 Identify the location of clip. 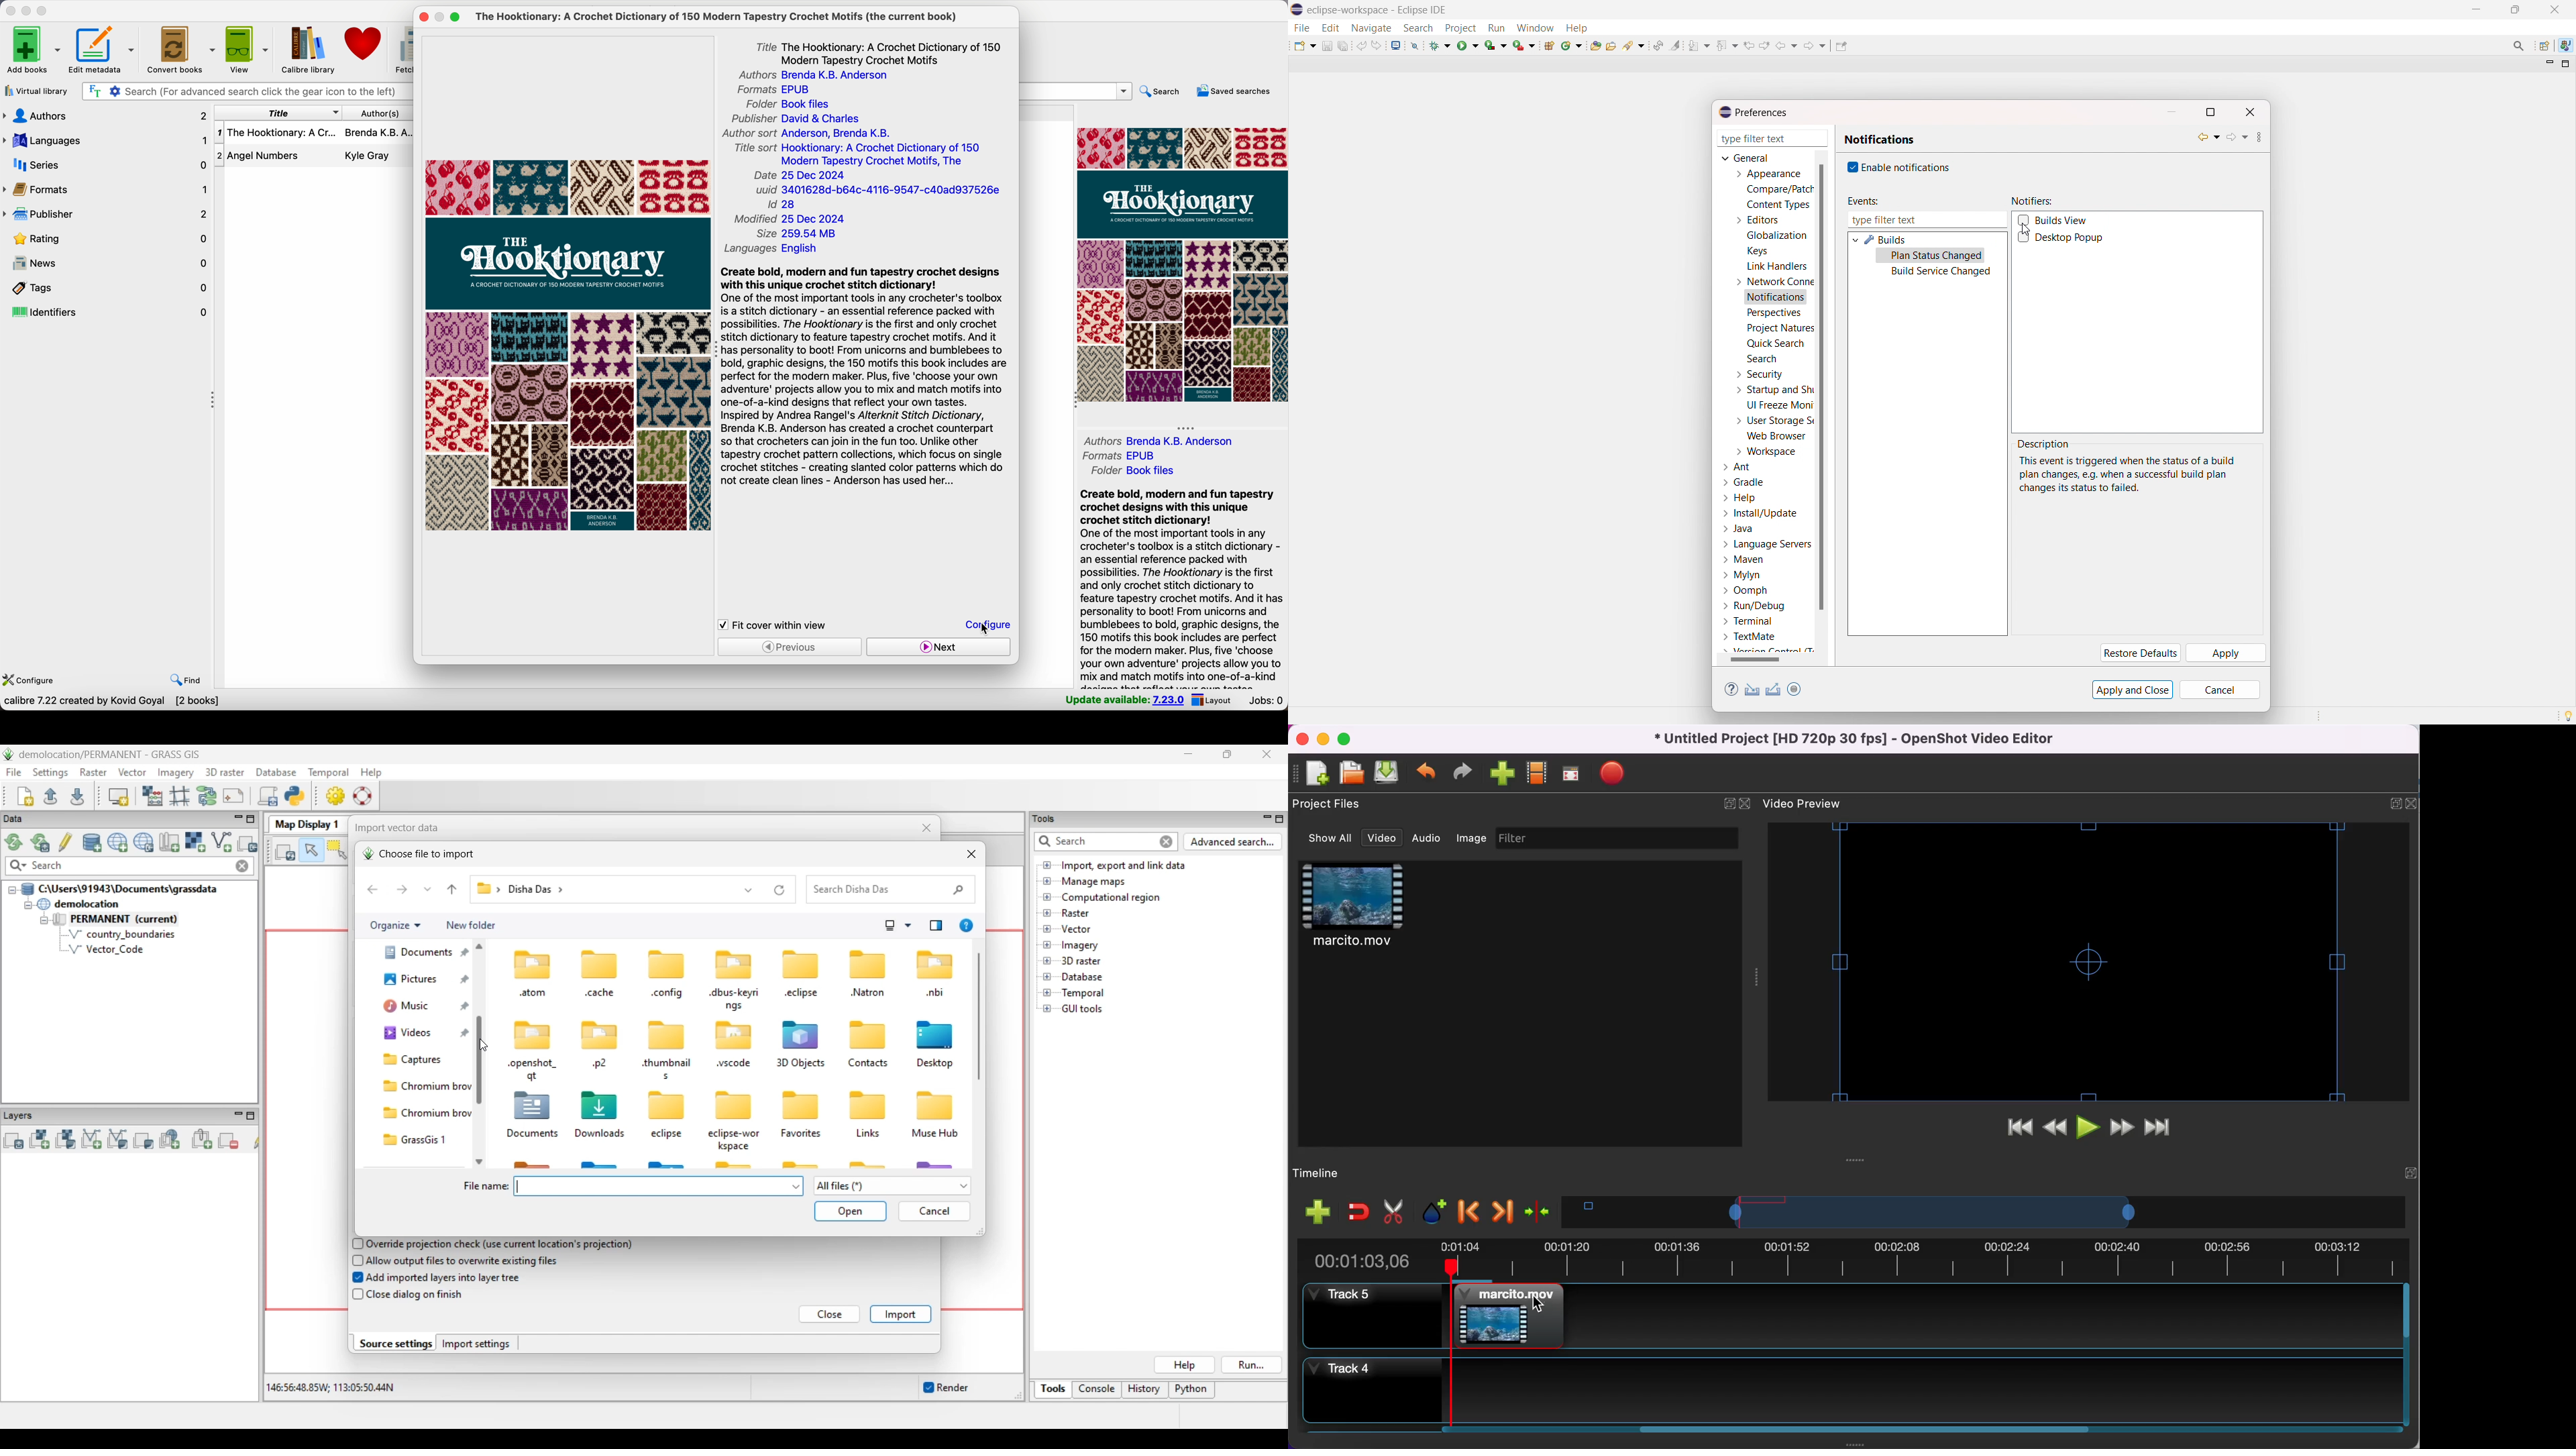
(1367, 909).